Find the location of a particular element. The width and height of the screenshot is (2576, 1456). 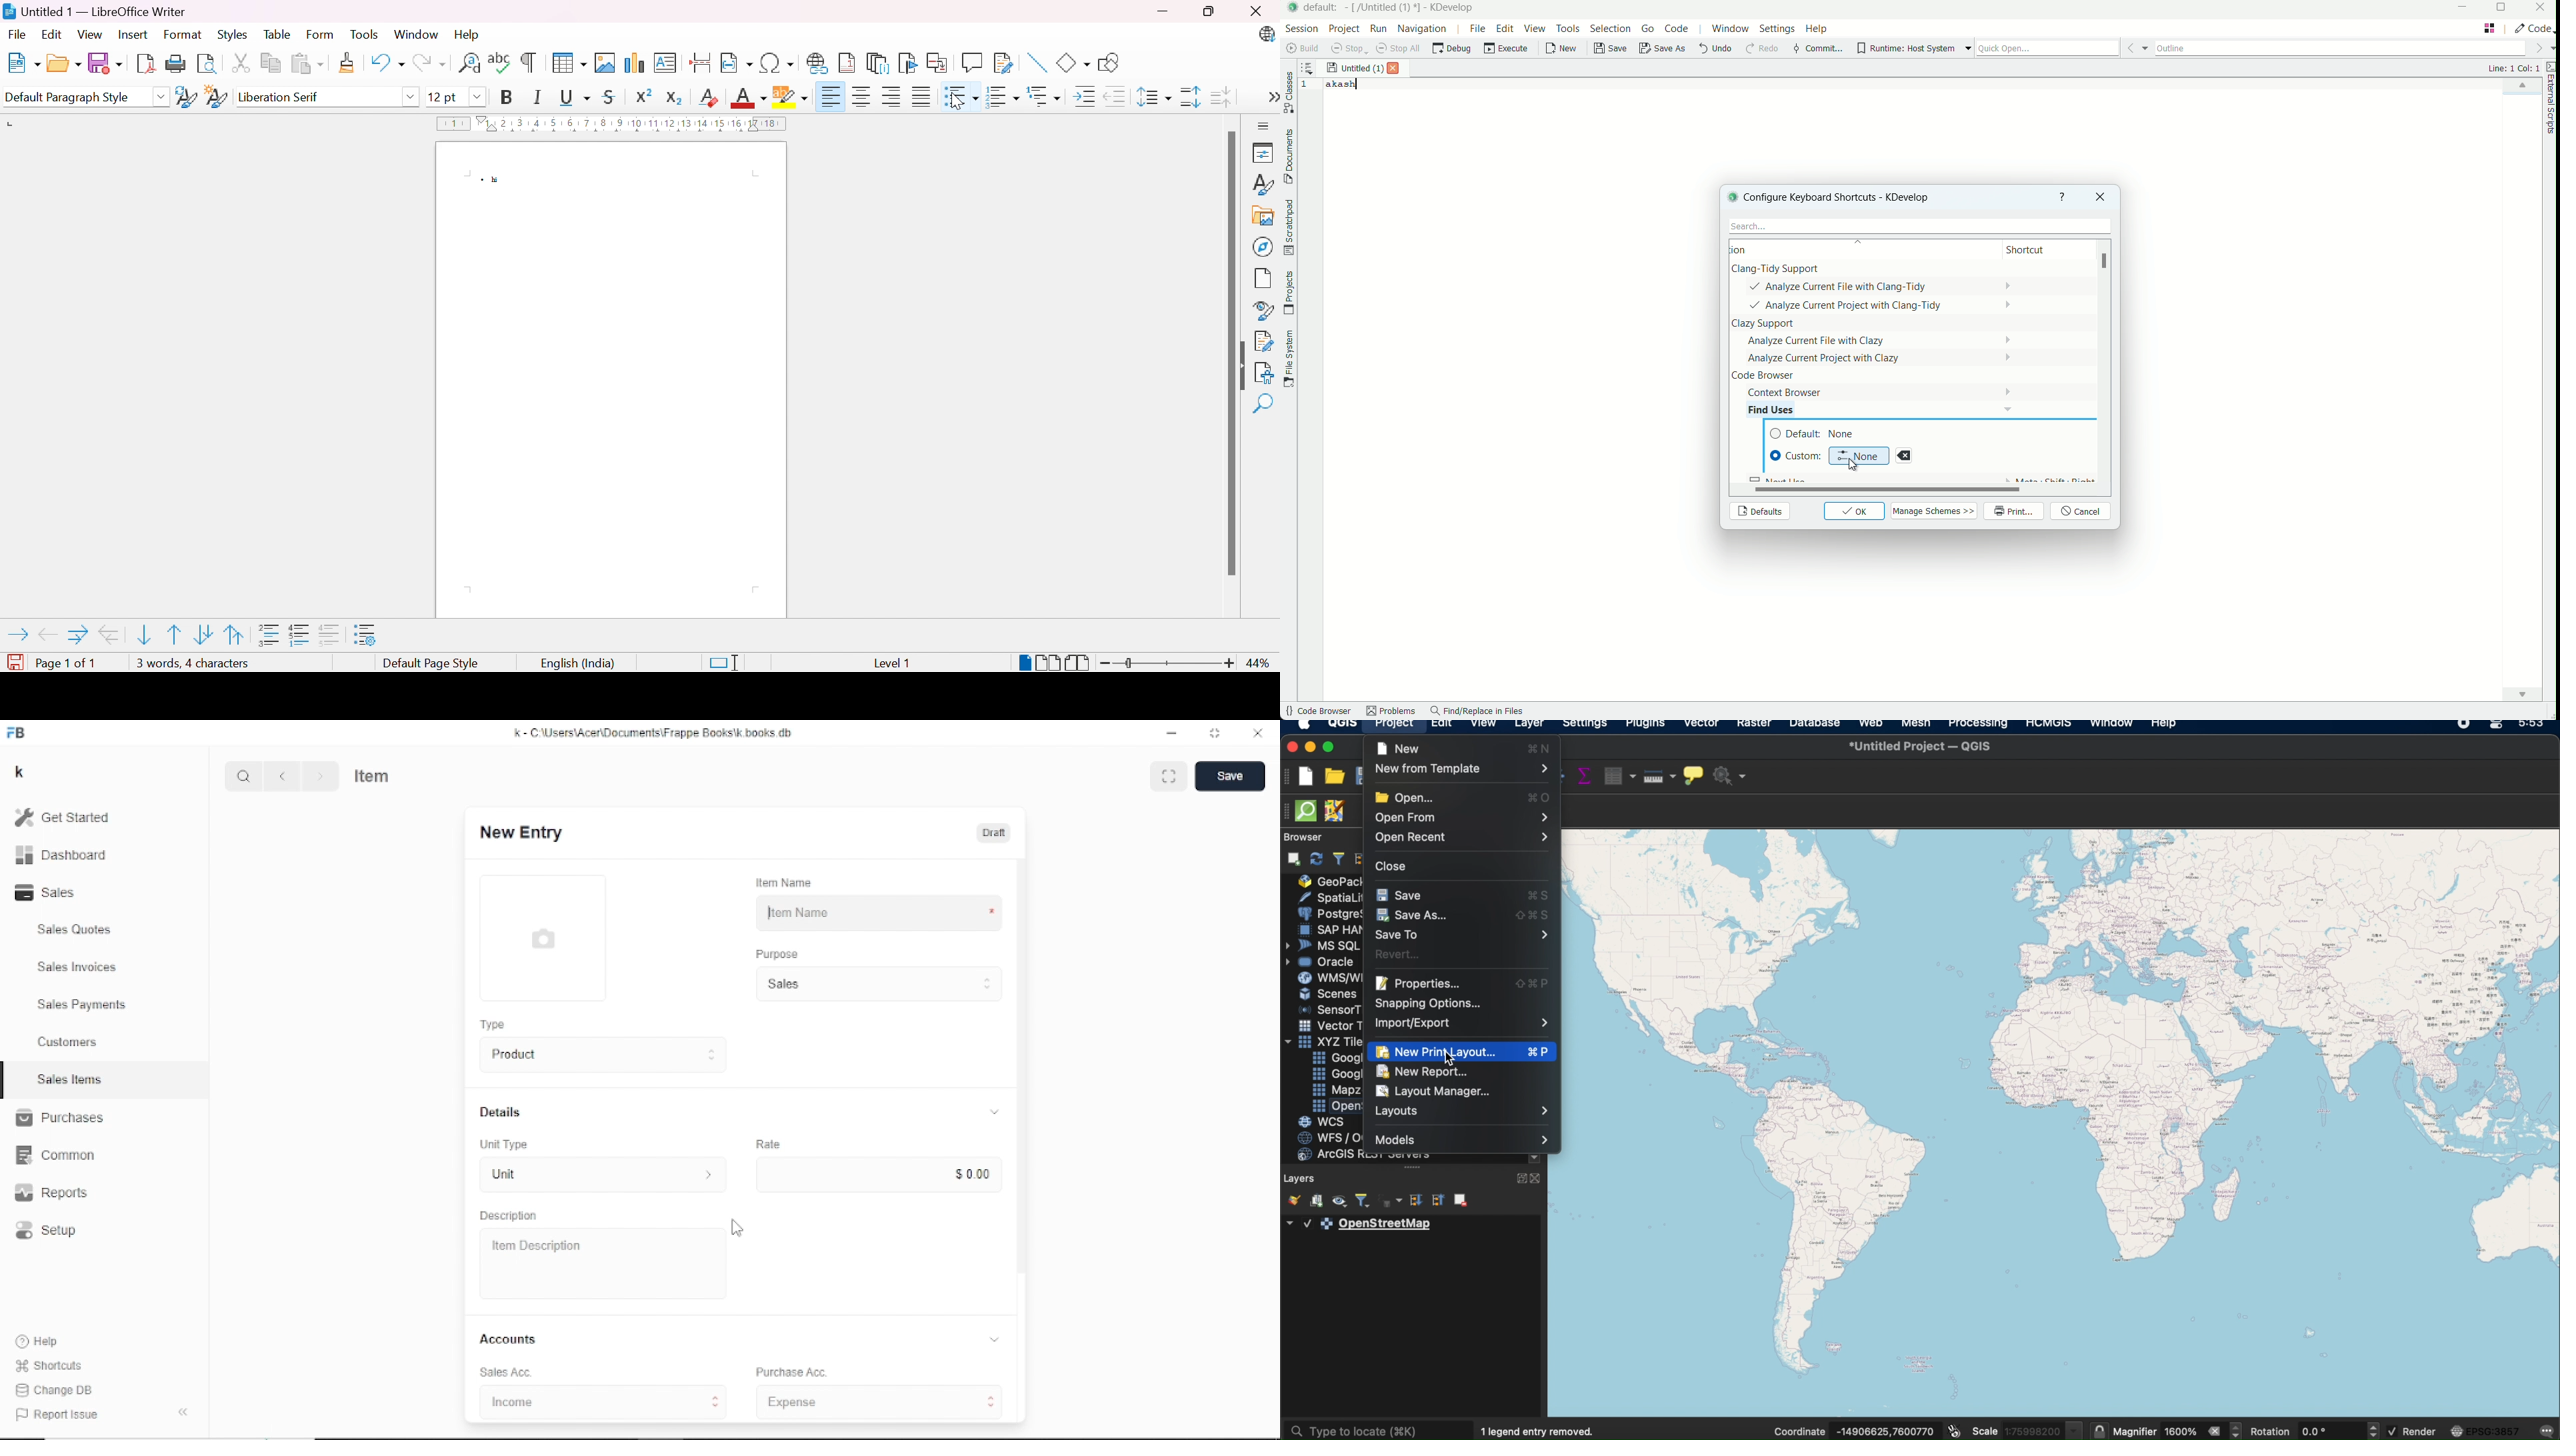

view is located at coordinates (1483, 726).